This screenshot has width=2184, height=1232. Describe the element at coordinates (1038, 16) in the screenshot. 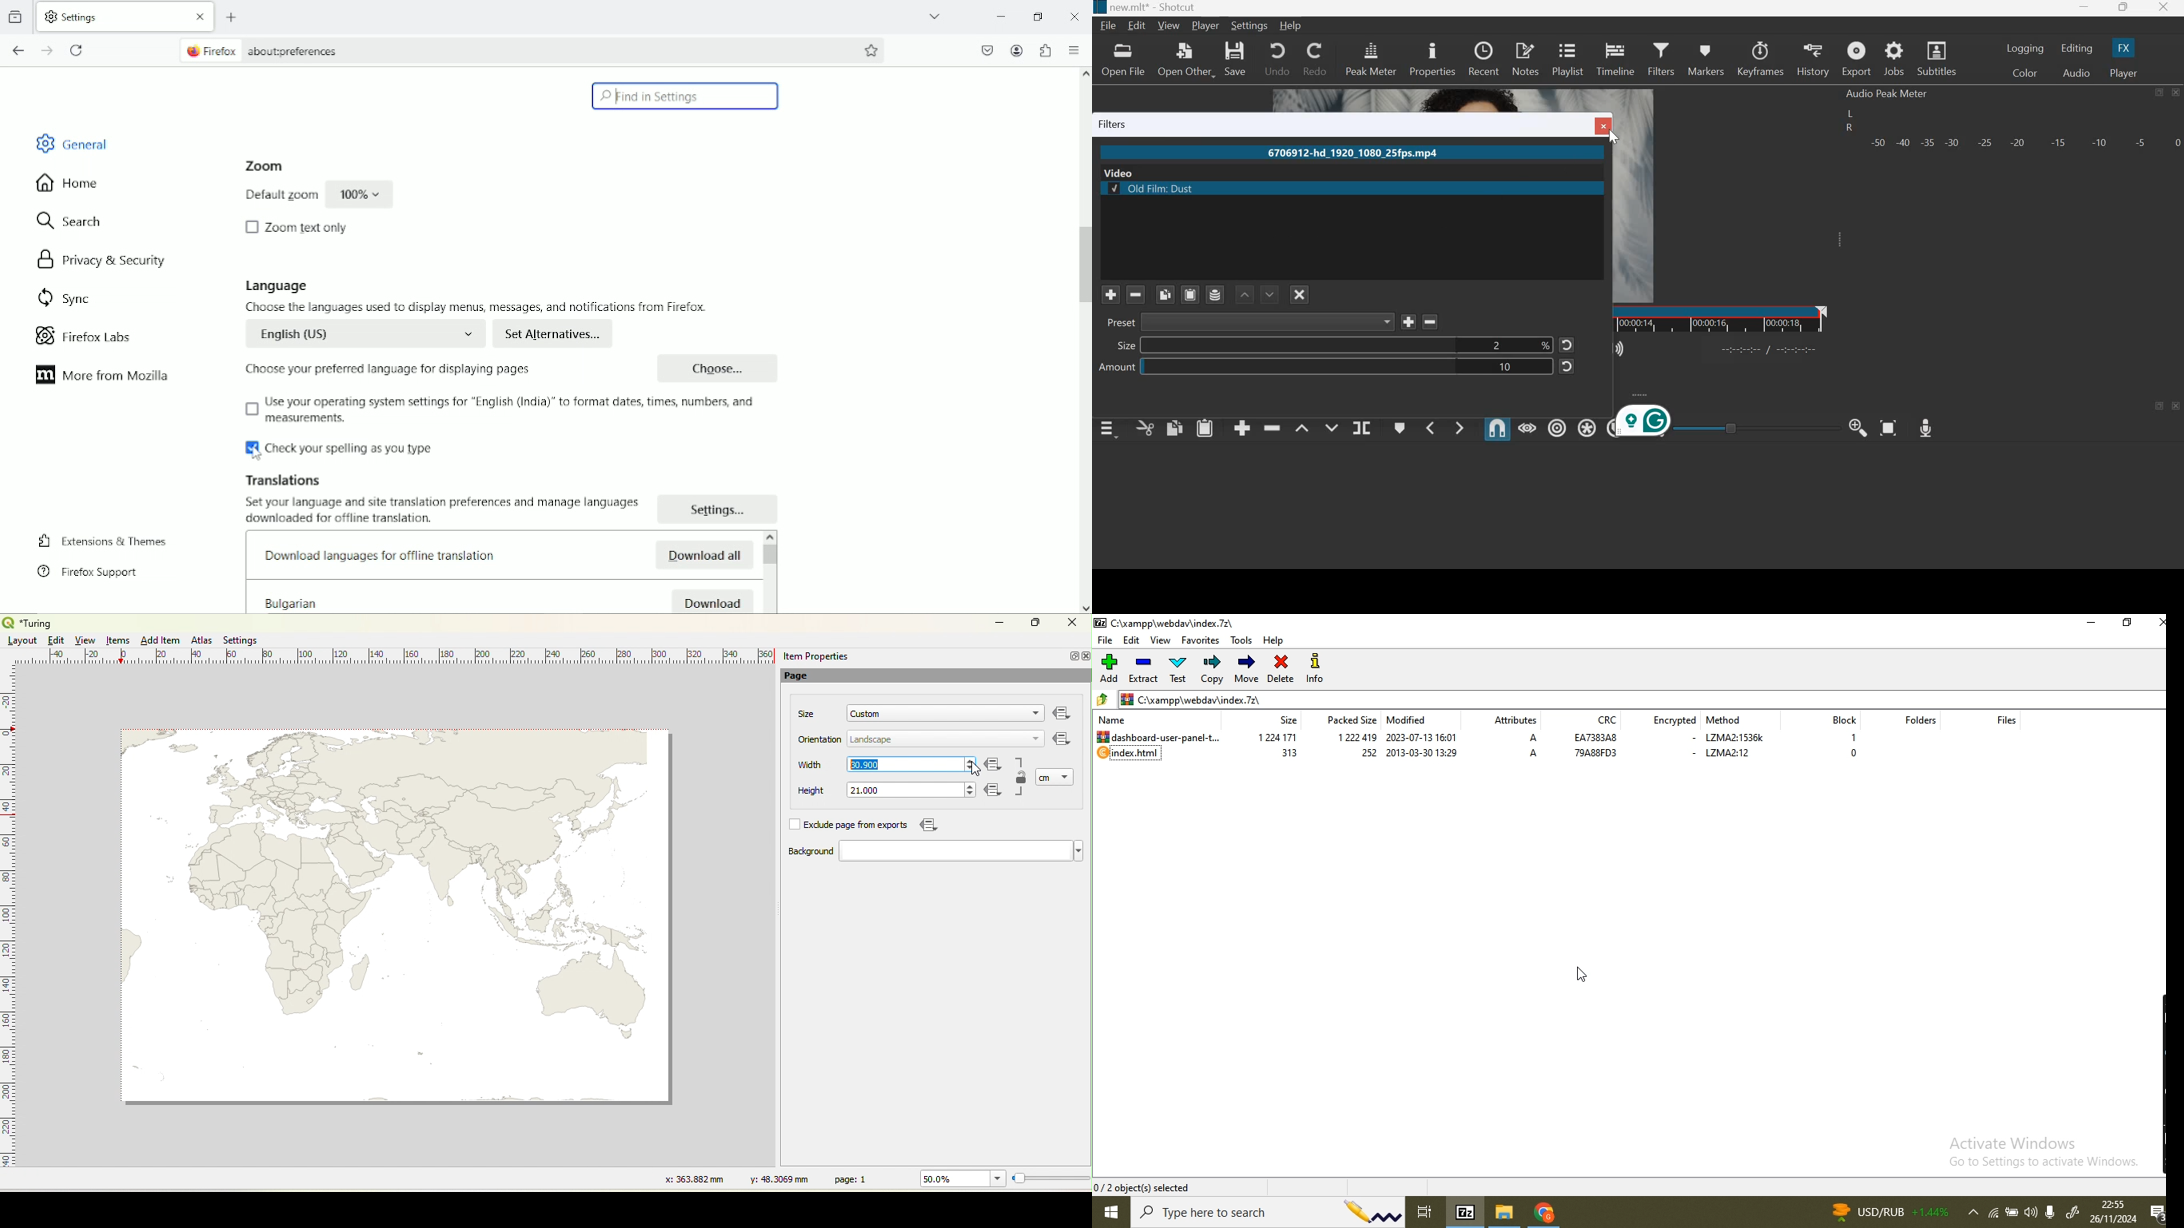

I see `restore down` at that location.